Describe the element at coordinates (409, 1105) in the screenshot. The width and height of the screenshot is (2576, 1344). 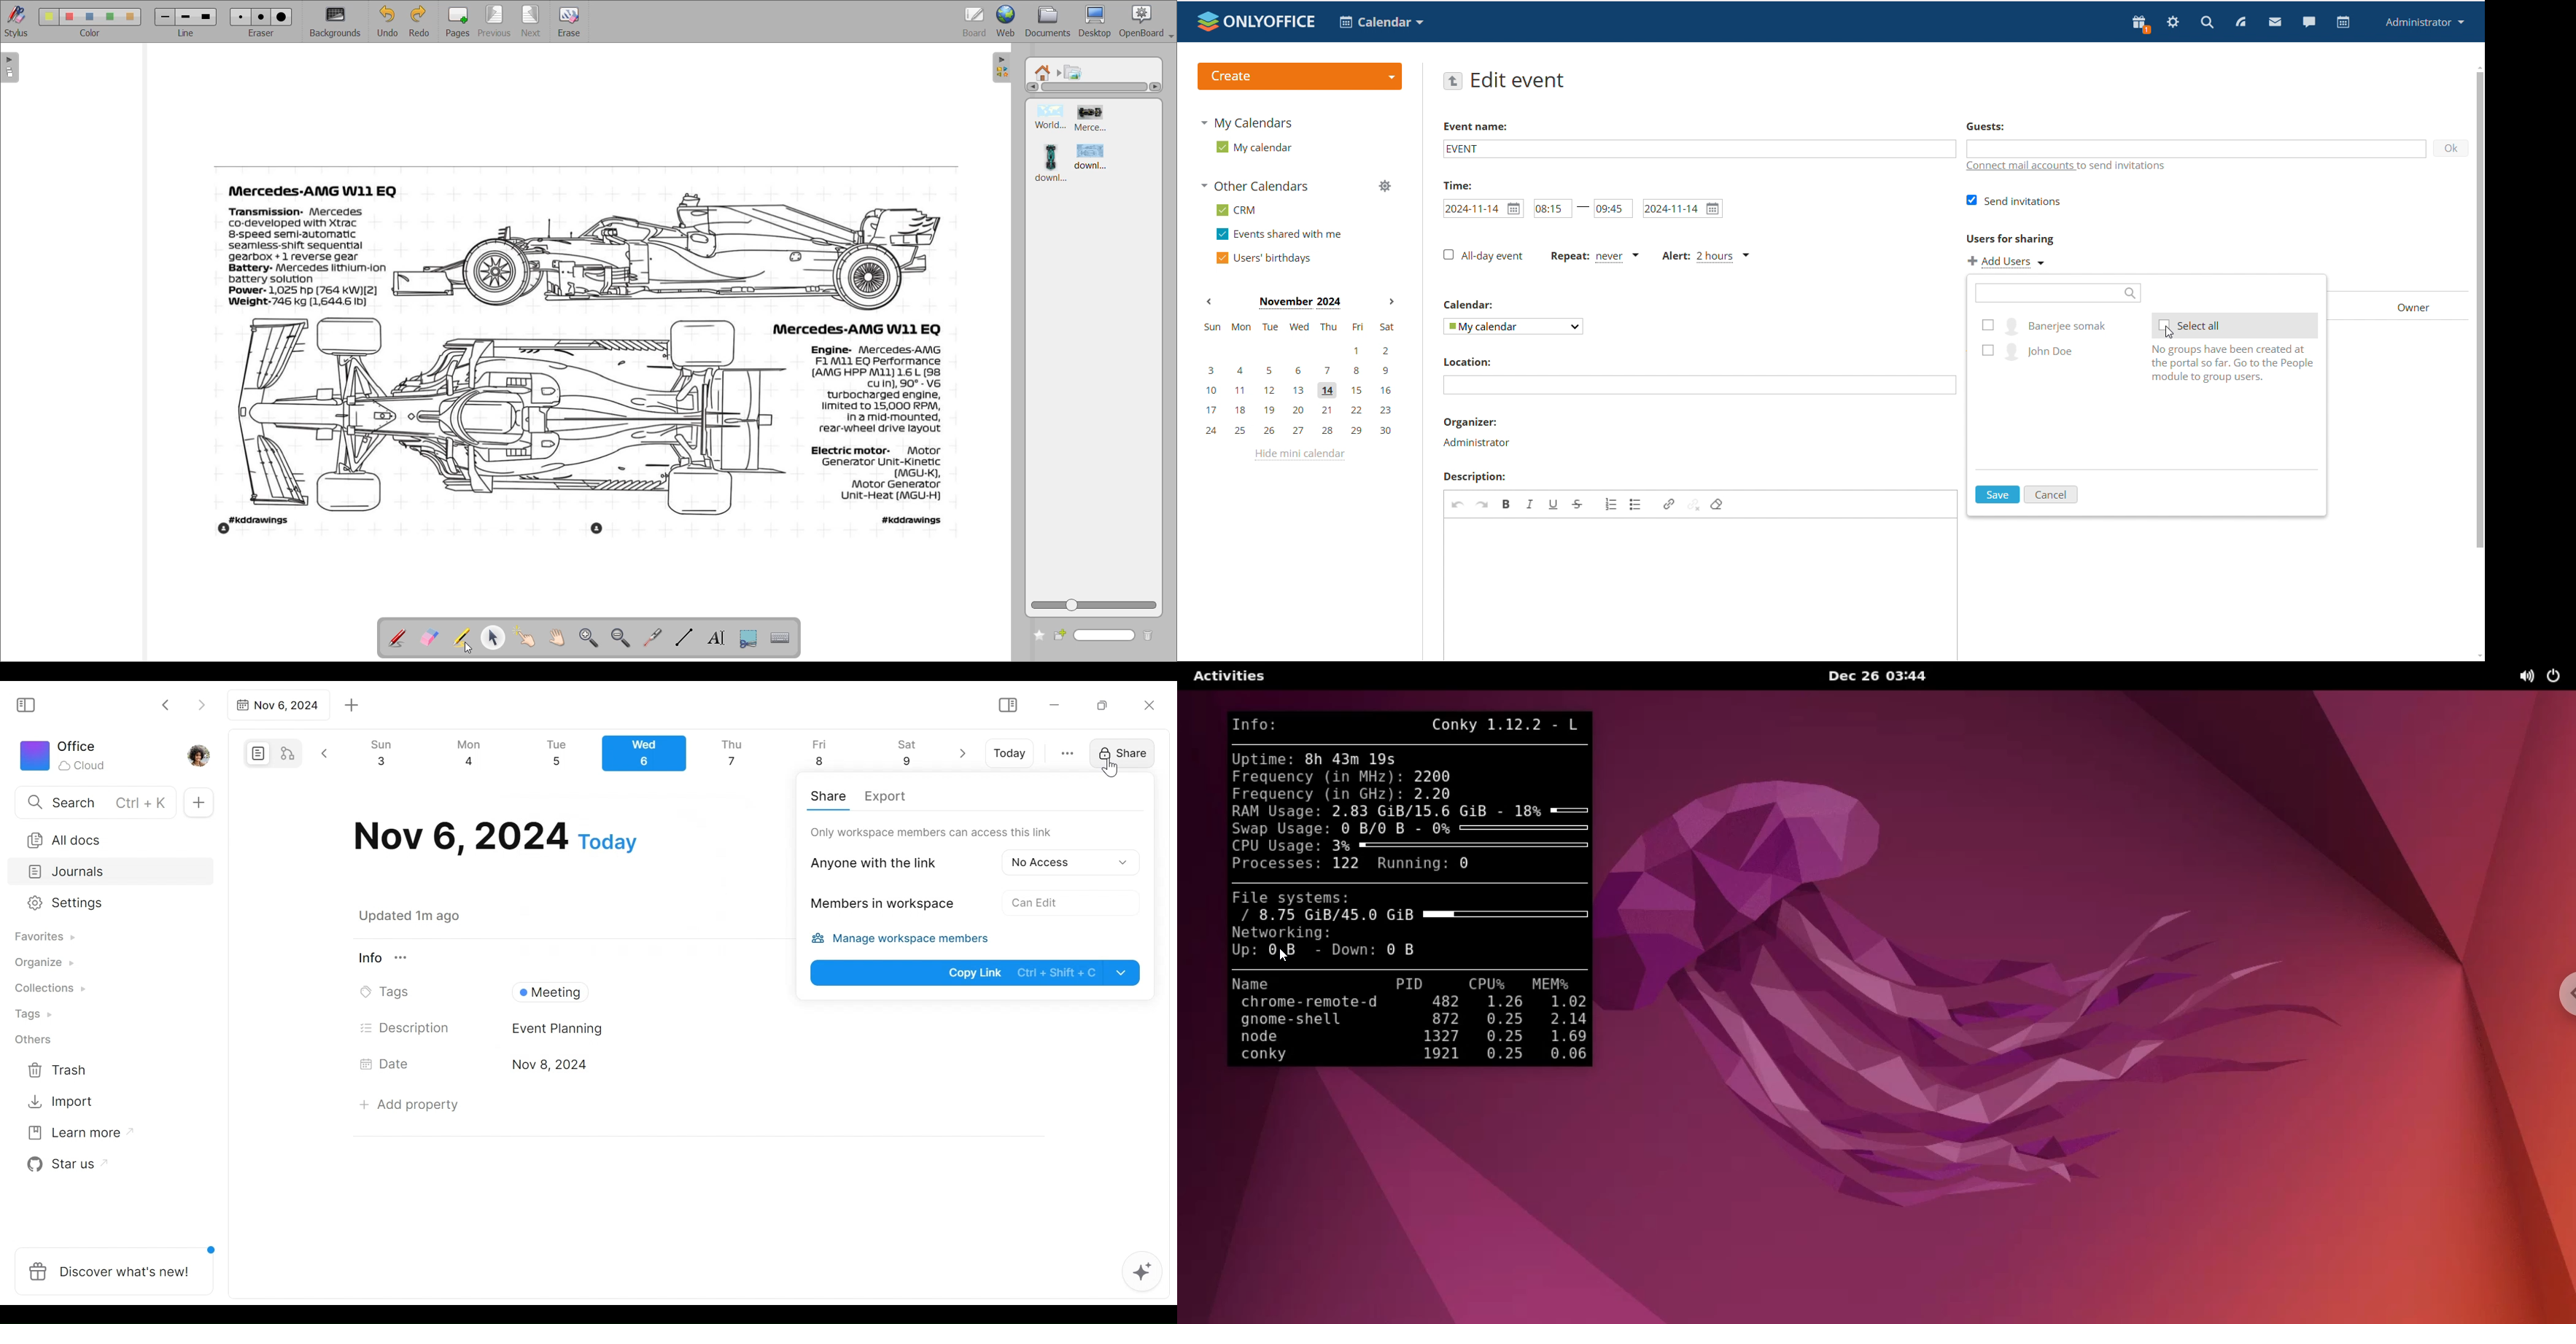
I see `Add Property` at that location.